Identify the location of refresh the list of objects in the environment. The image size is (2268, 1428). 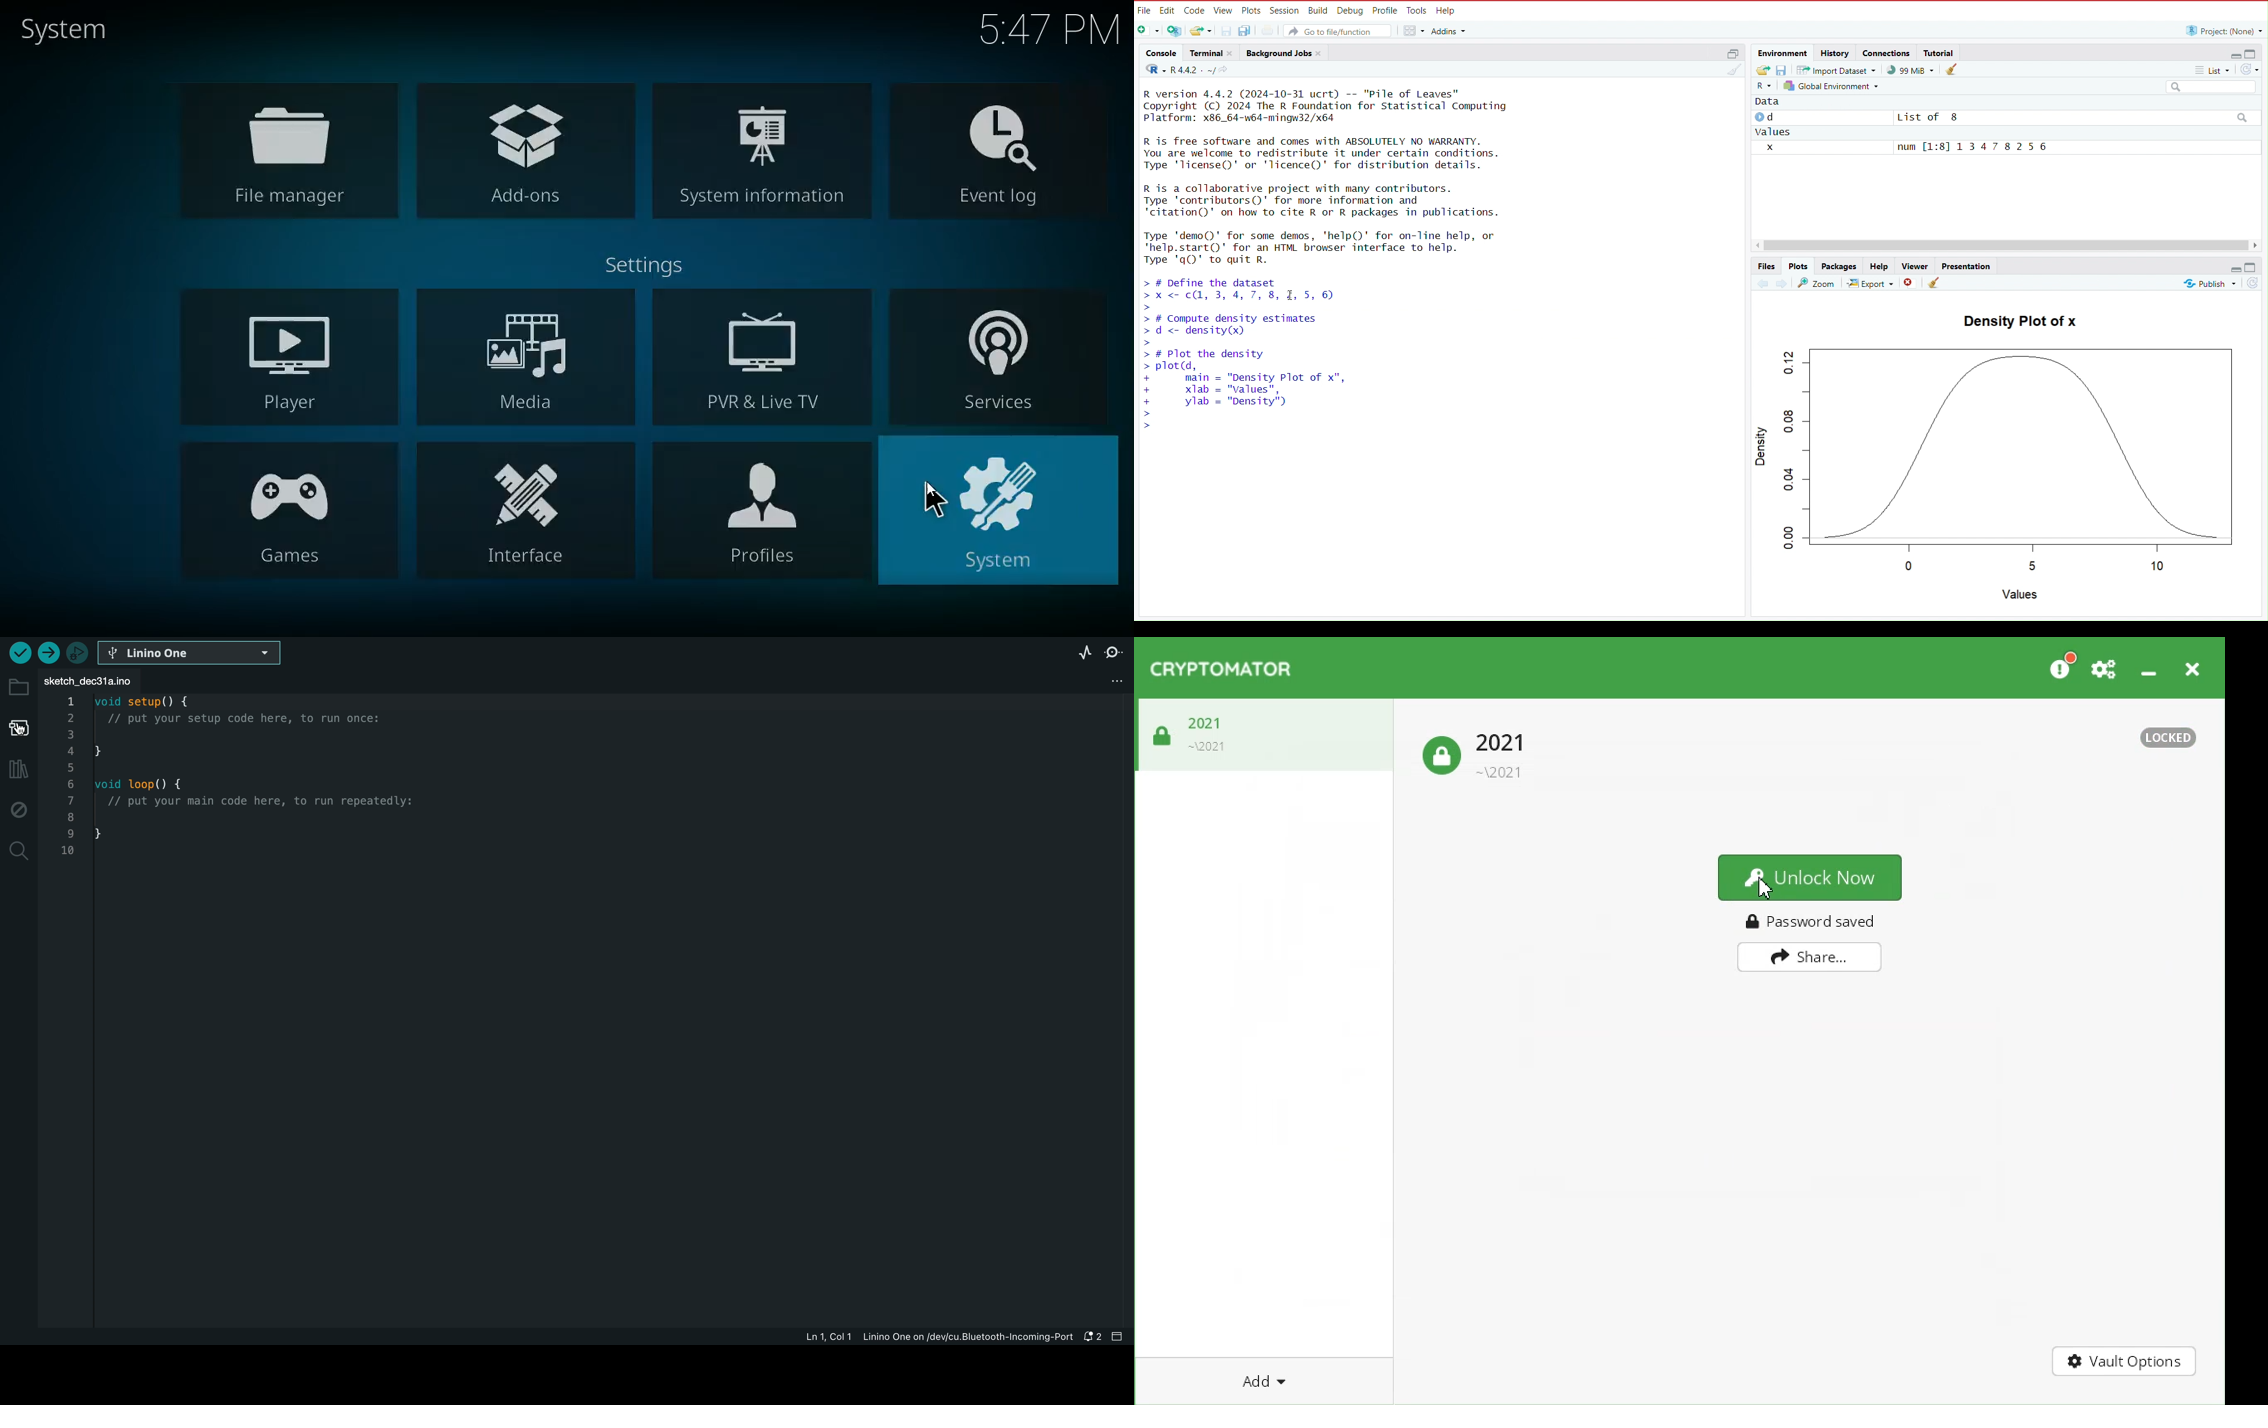
(2254, 70).